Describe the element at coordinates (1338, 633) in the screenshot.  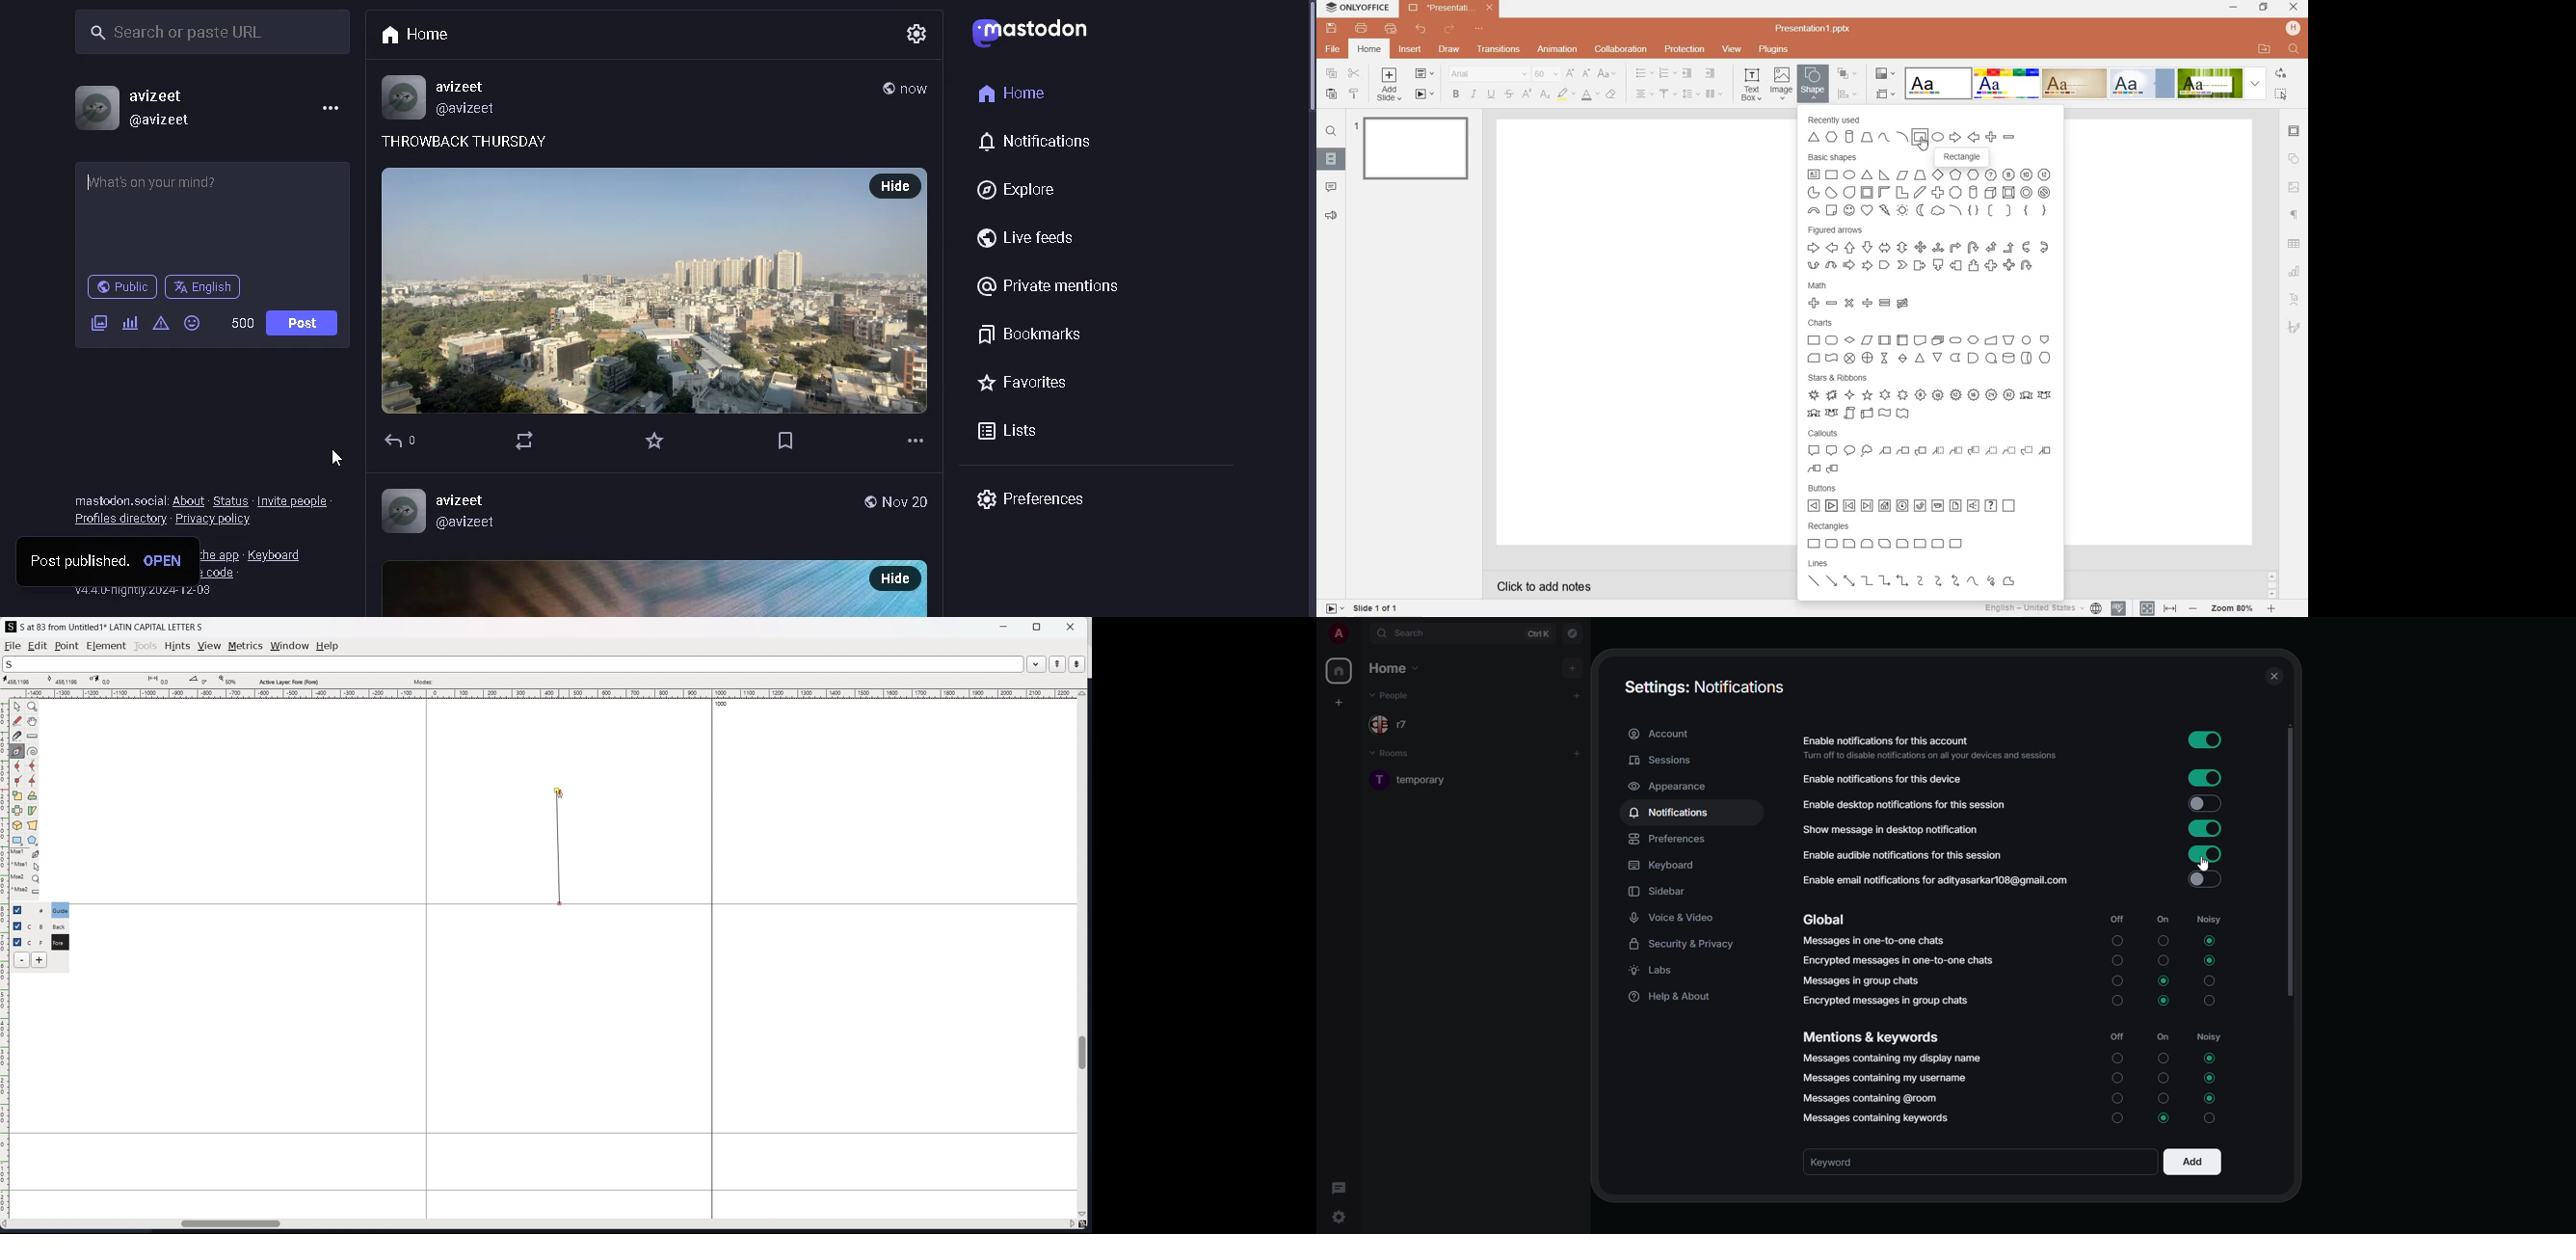
I see `profile` at that location.